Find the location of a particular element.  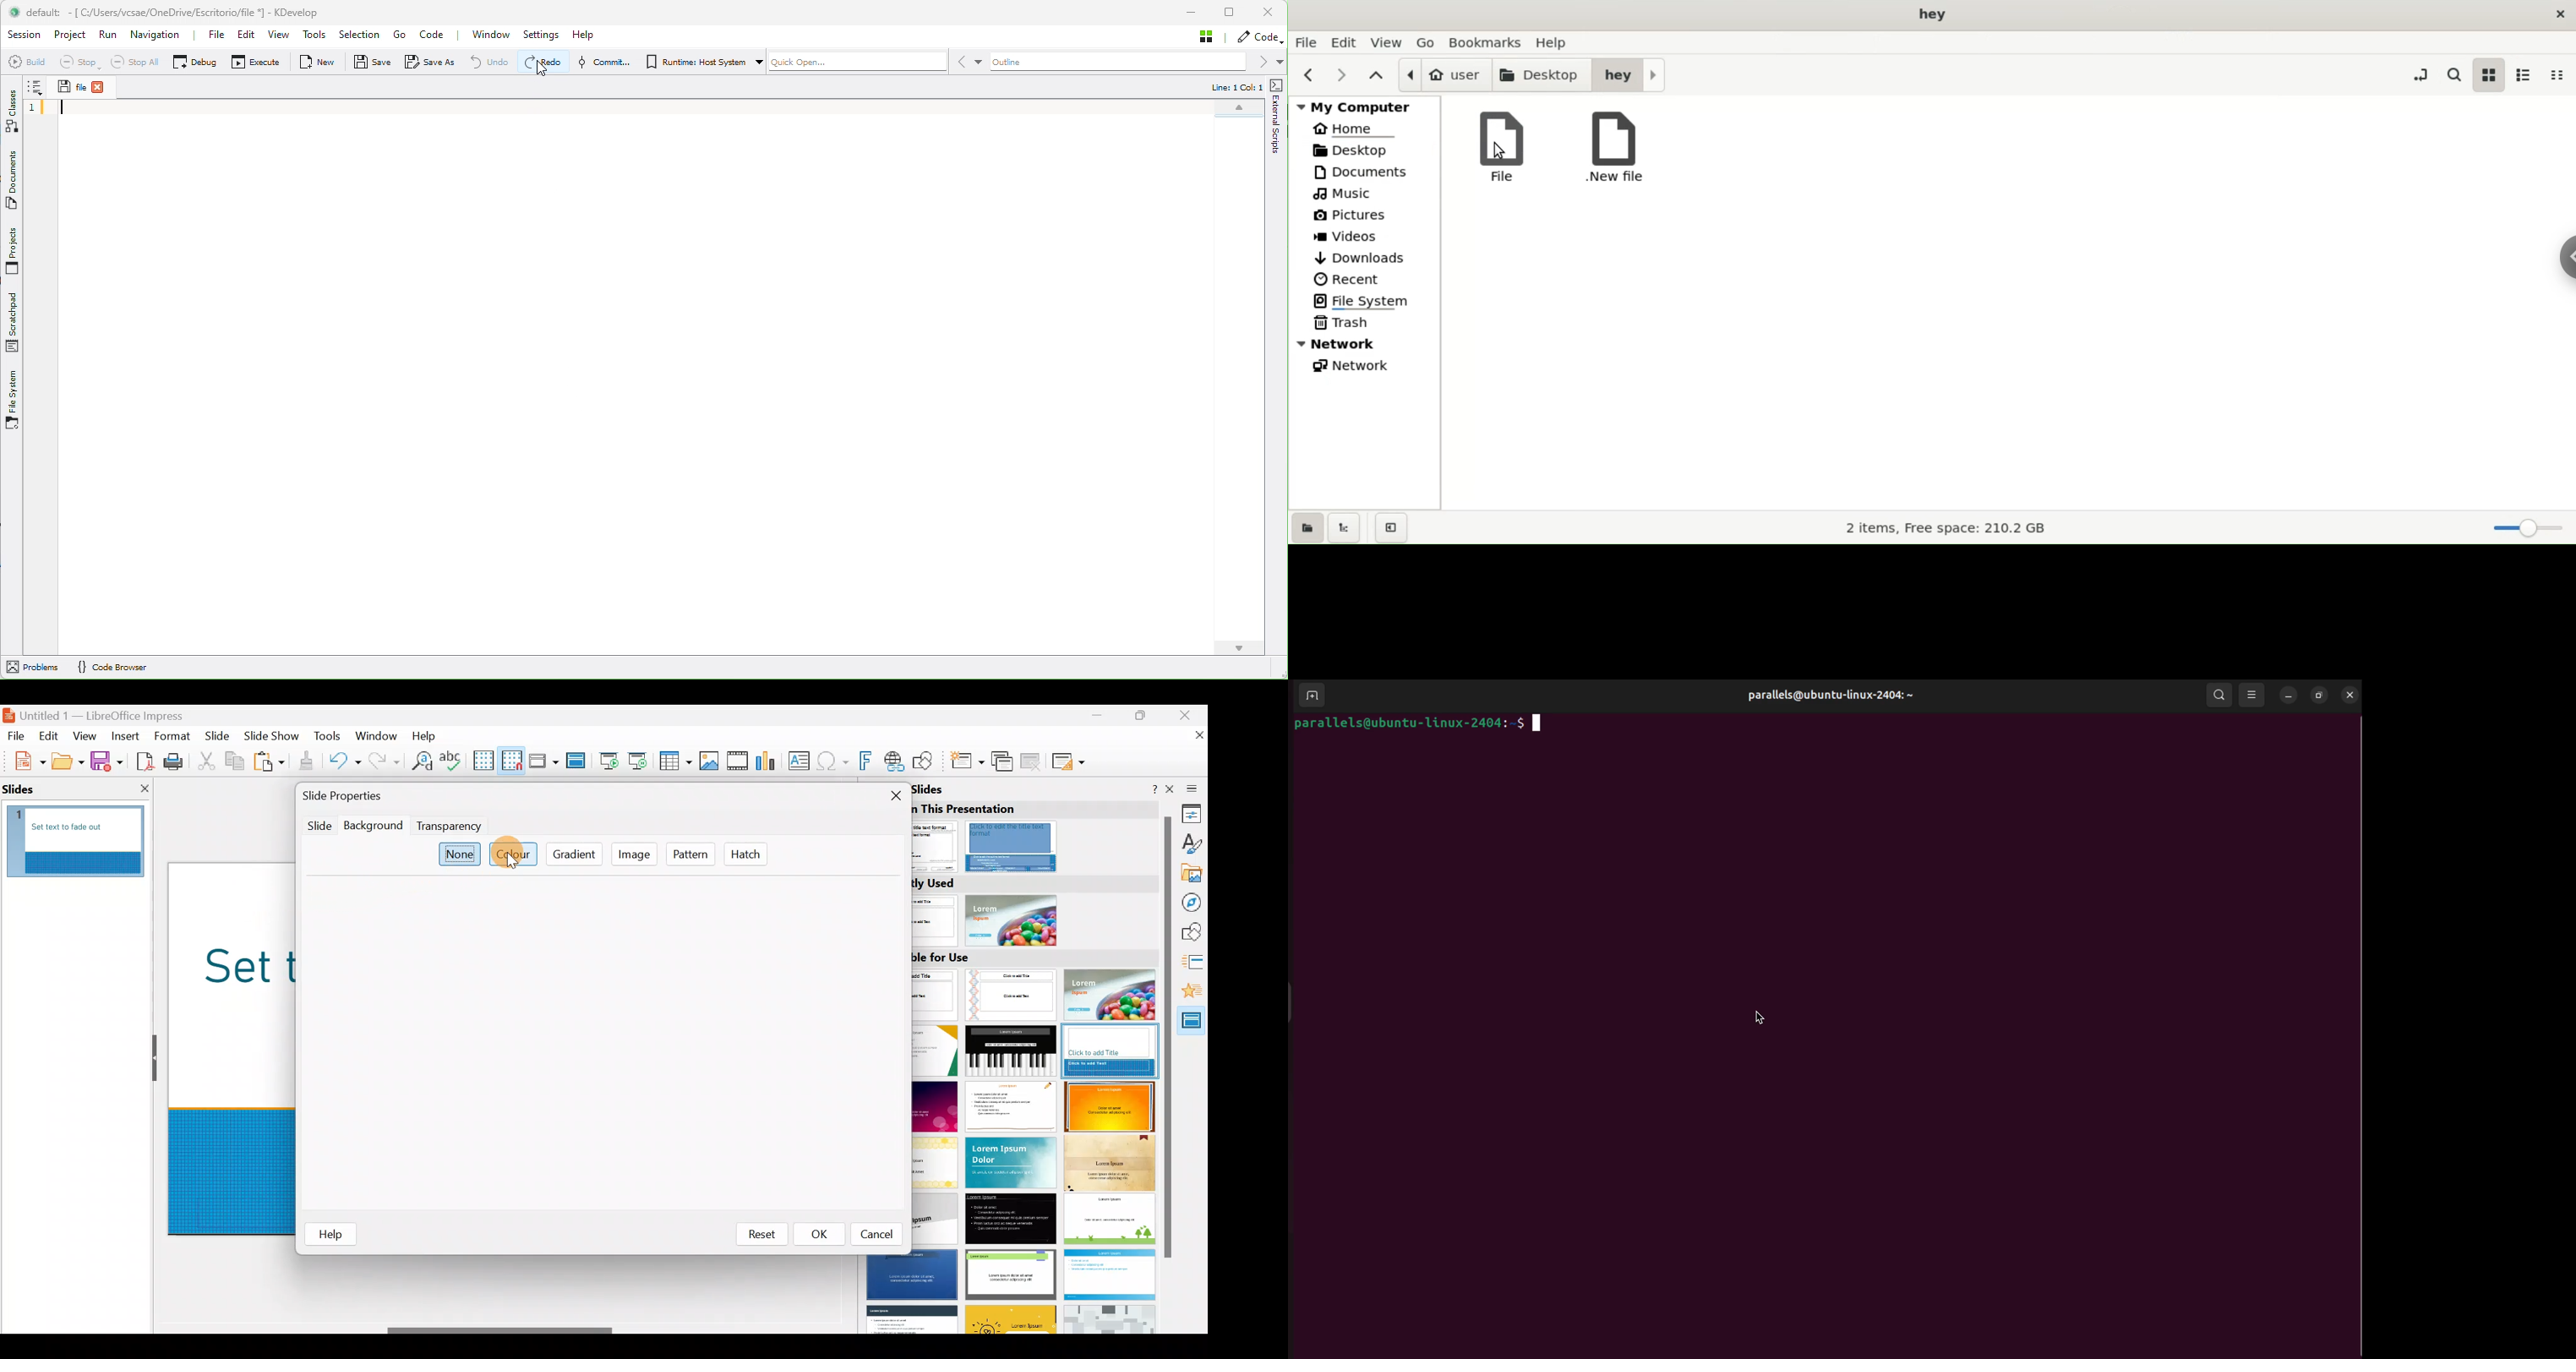

Edit is located at coordinates (50, 736).